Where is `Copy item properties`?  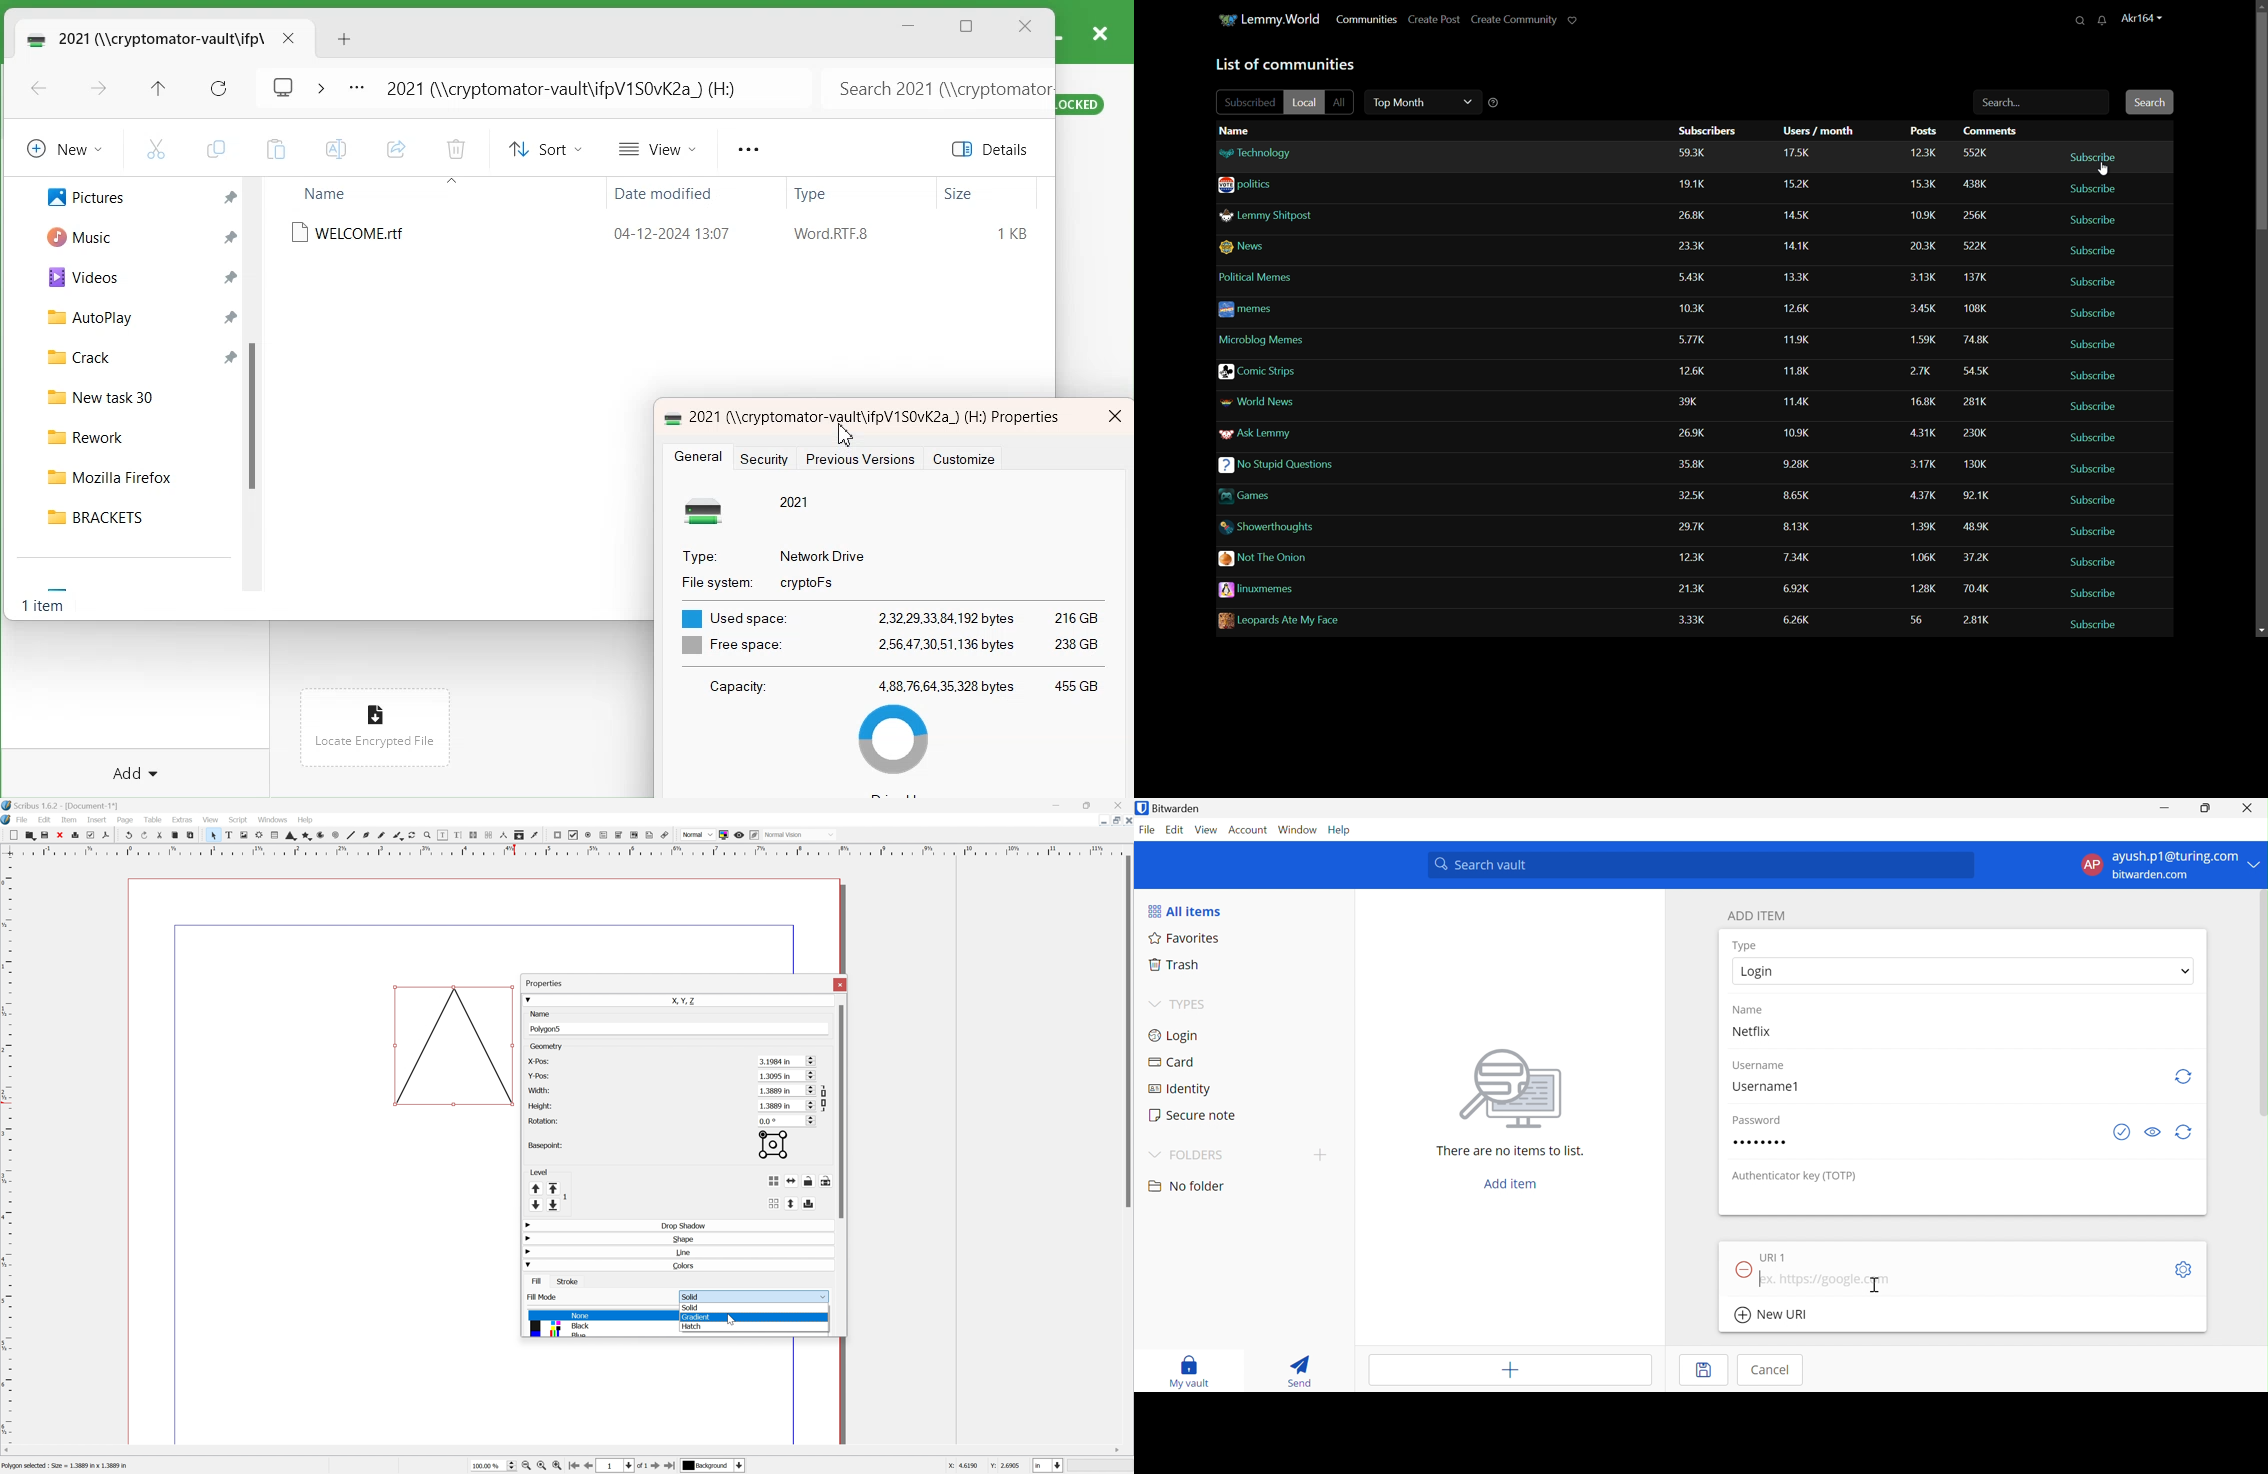
Copy item properties is located at coordinates (520, 836).